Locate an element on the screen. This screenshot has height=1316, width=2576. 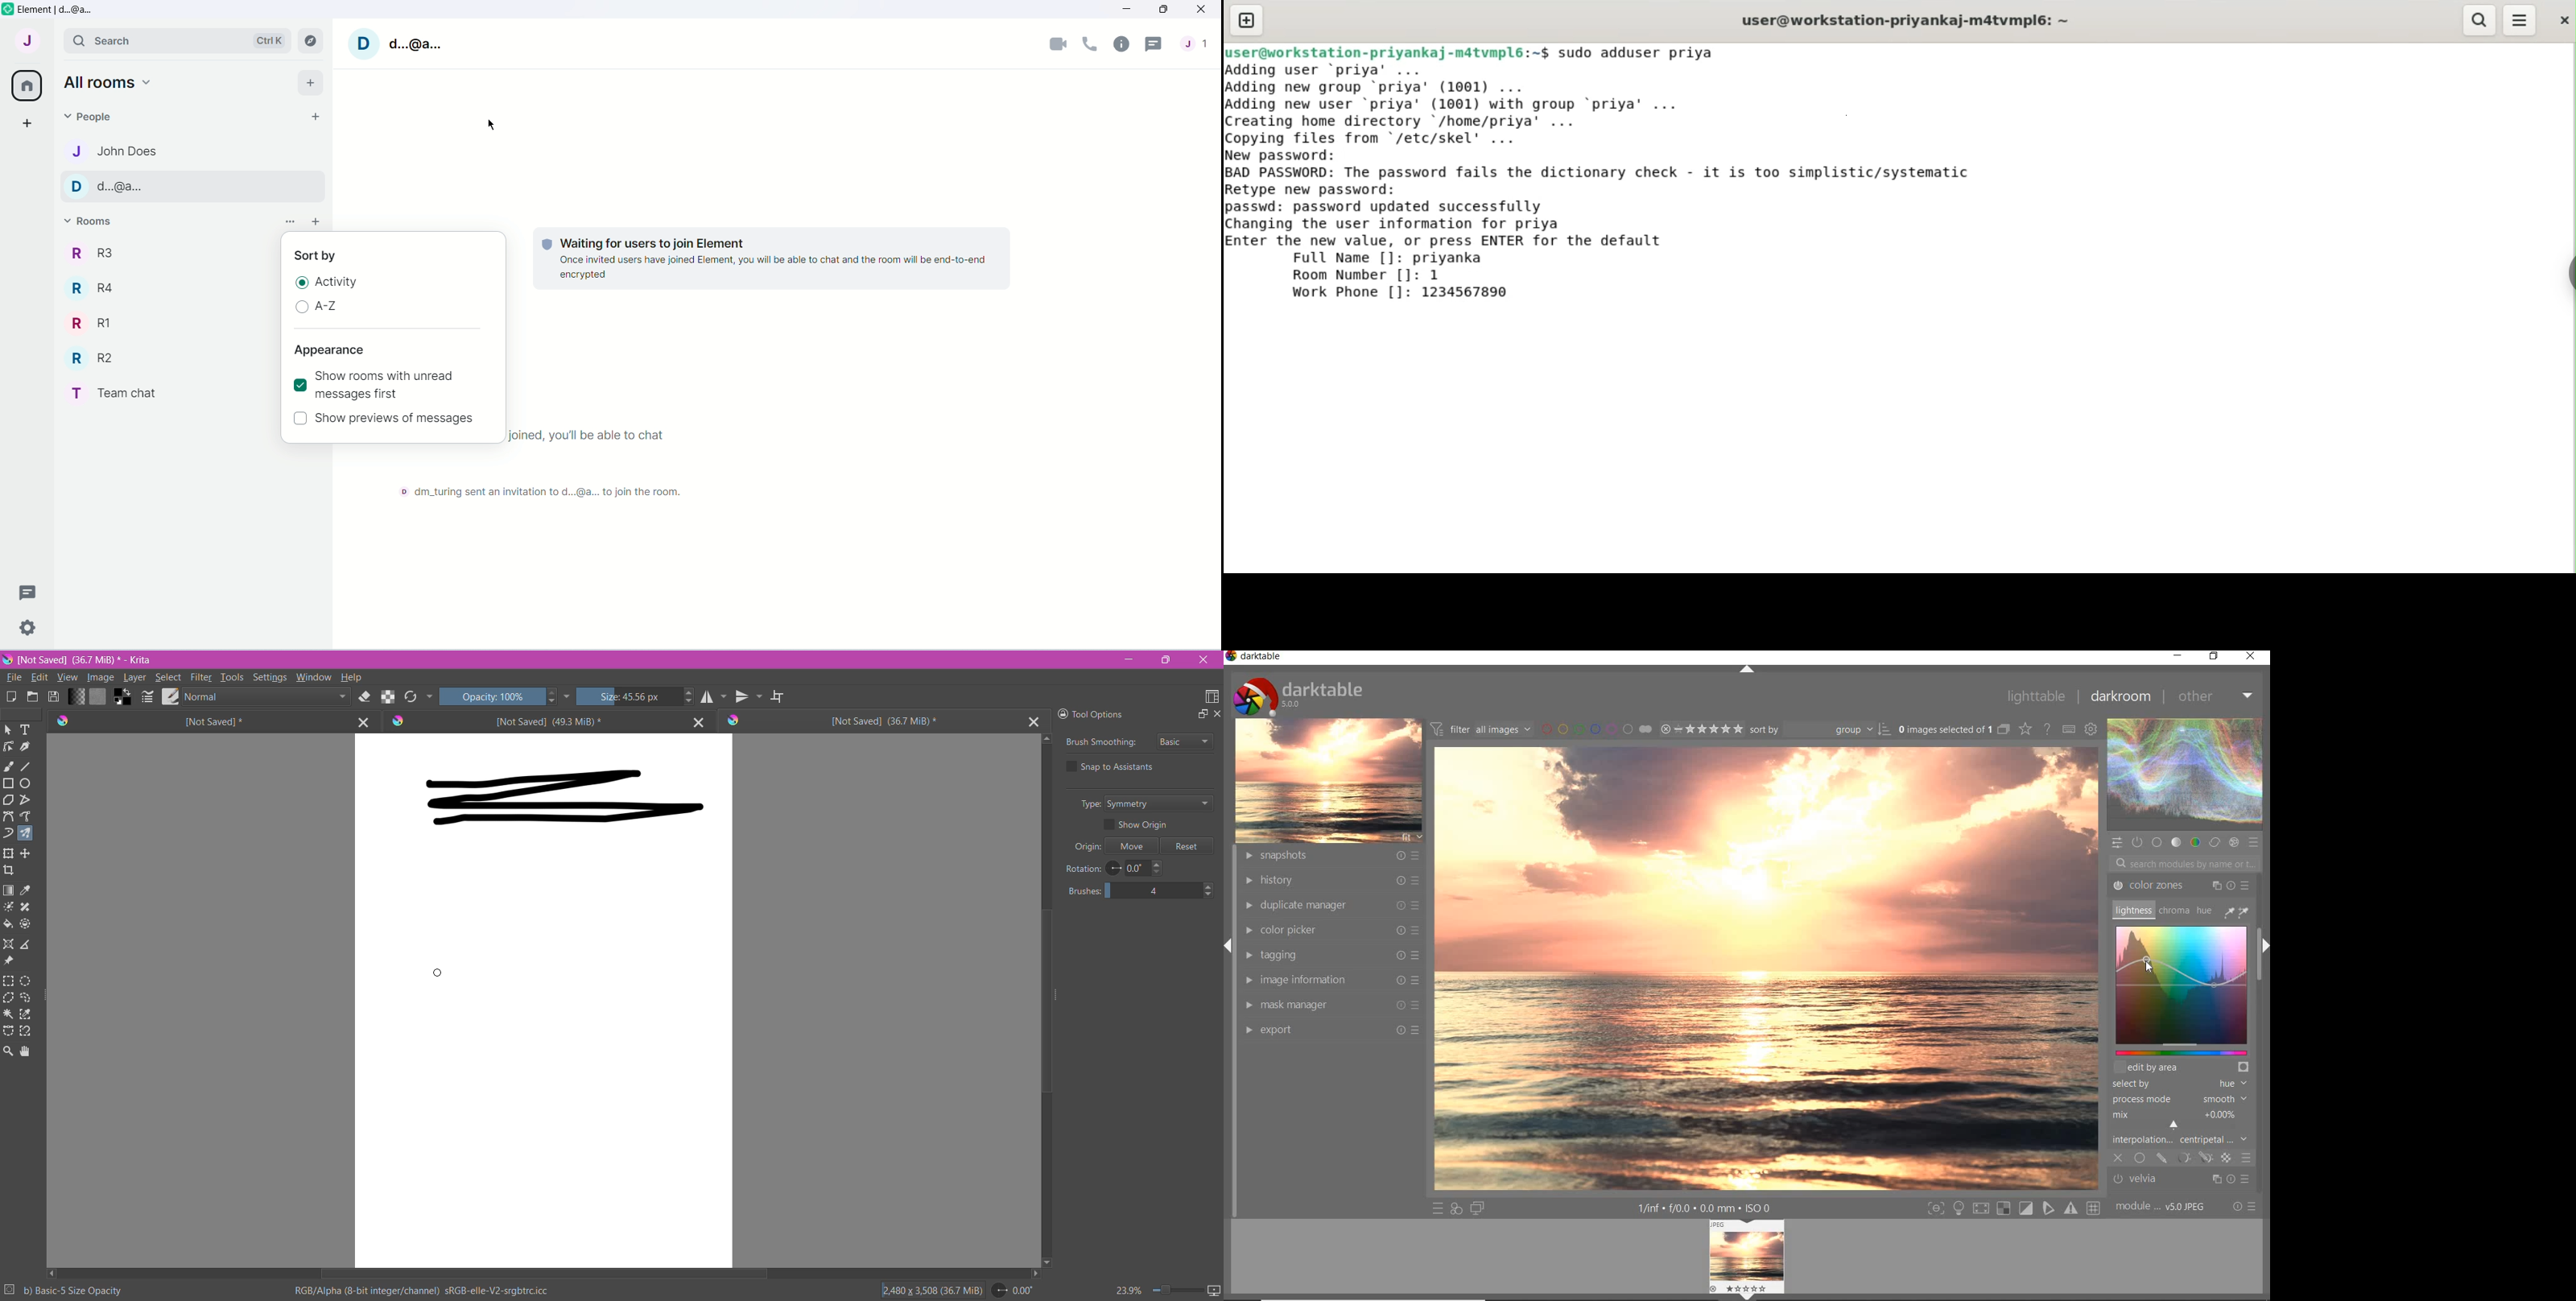
Work Phone []: 1234567890 is located at coordinates (1403, 292).